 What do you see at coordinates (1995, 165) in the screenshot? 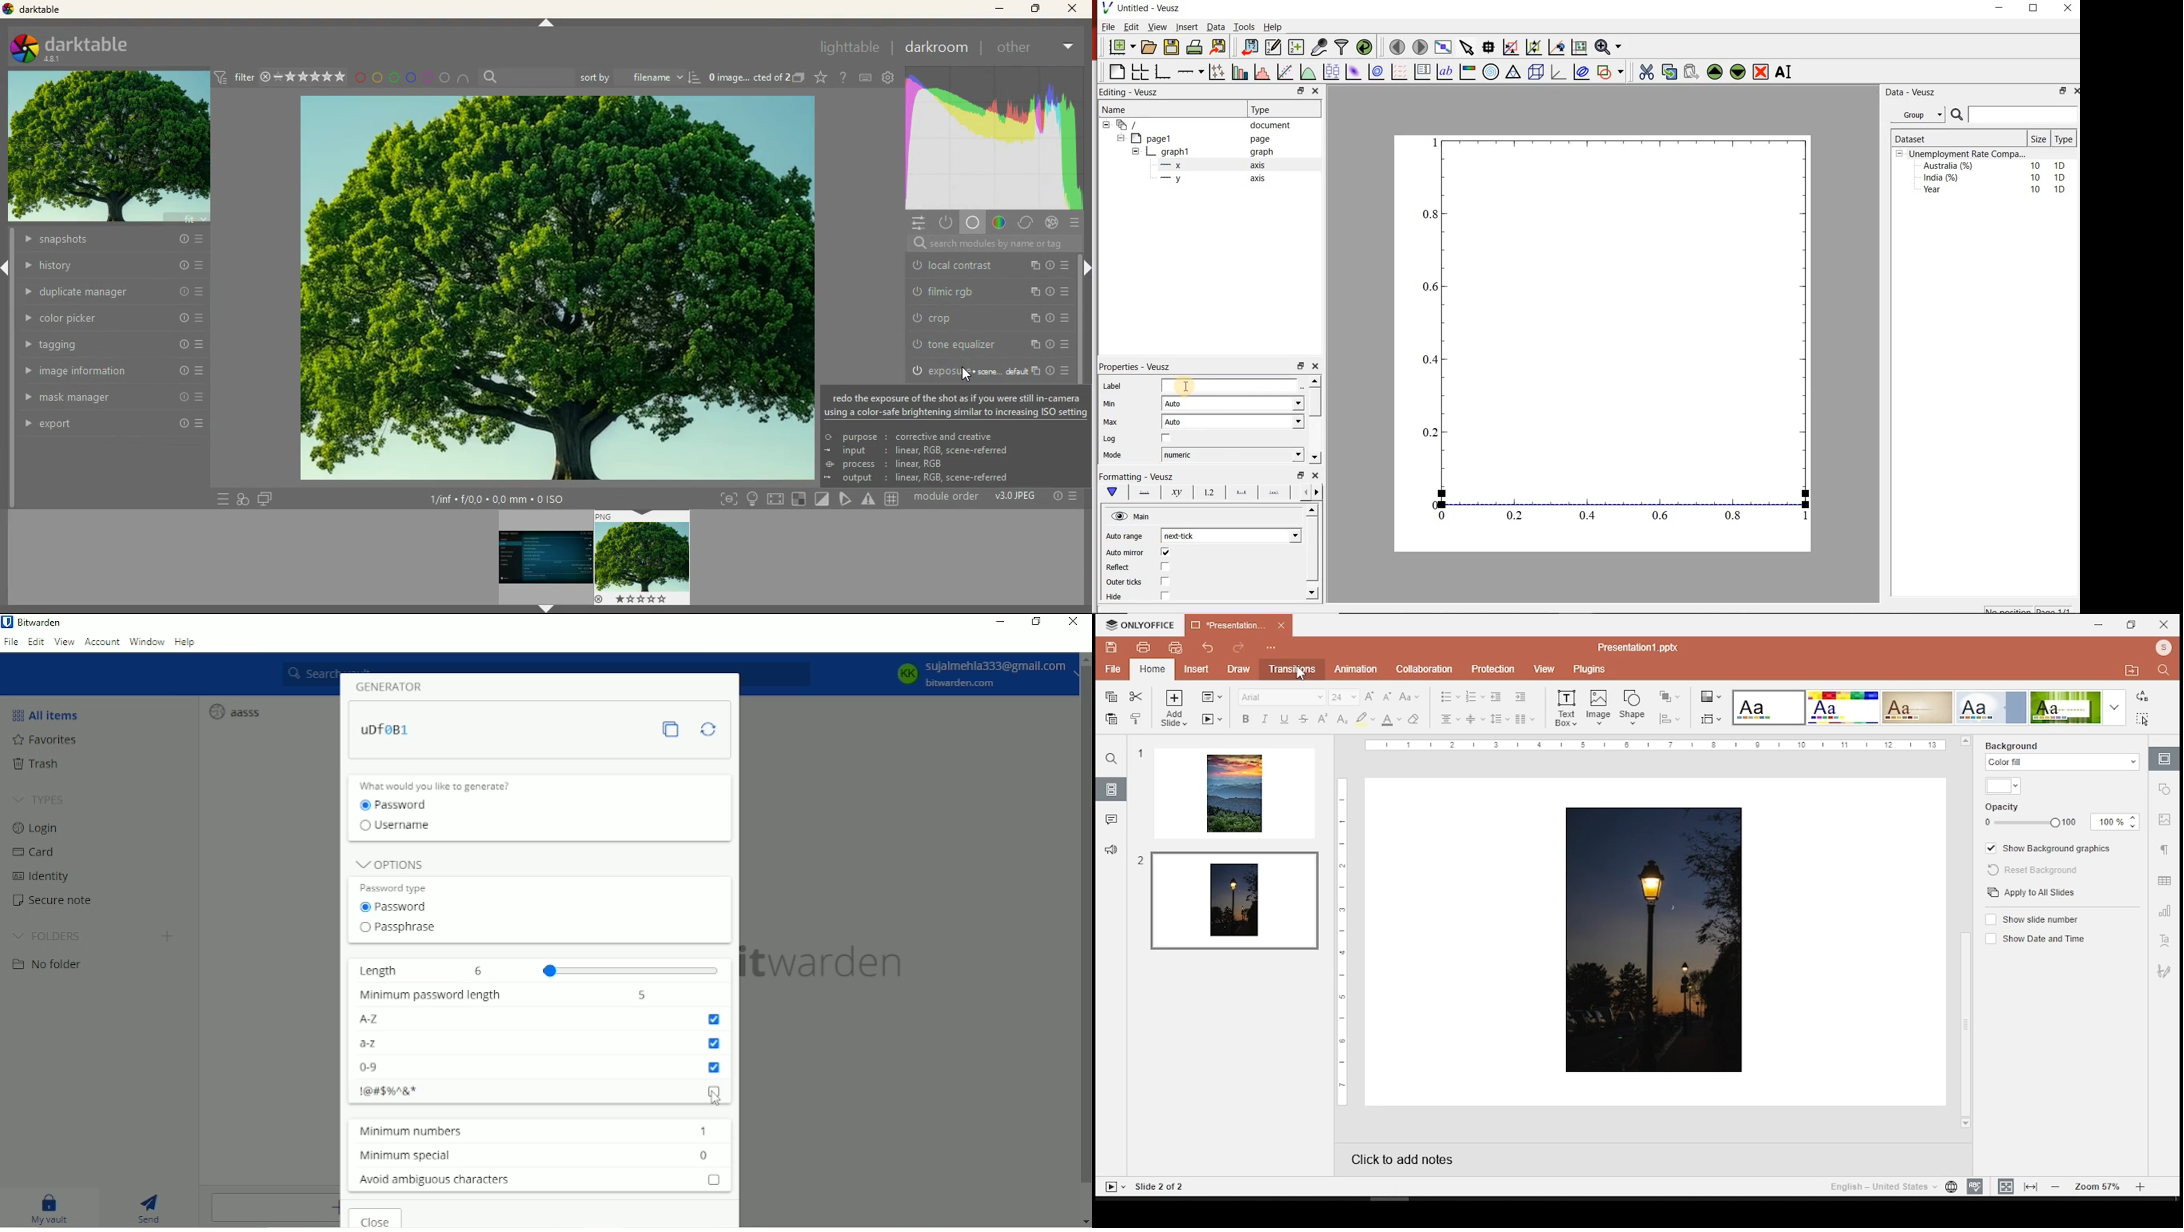
I see `Australia (%) 10 1D` at bounding box center [1995, 165].